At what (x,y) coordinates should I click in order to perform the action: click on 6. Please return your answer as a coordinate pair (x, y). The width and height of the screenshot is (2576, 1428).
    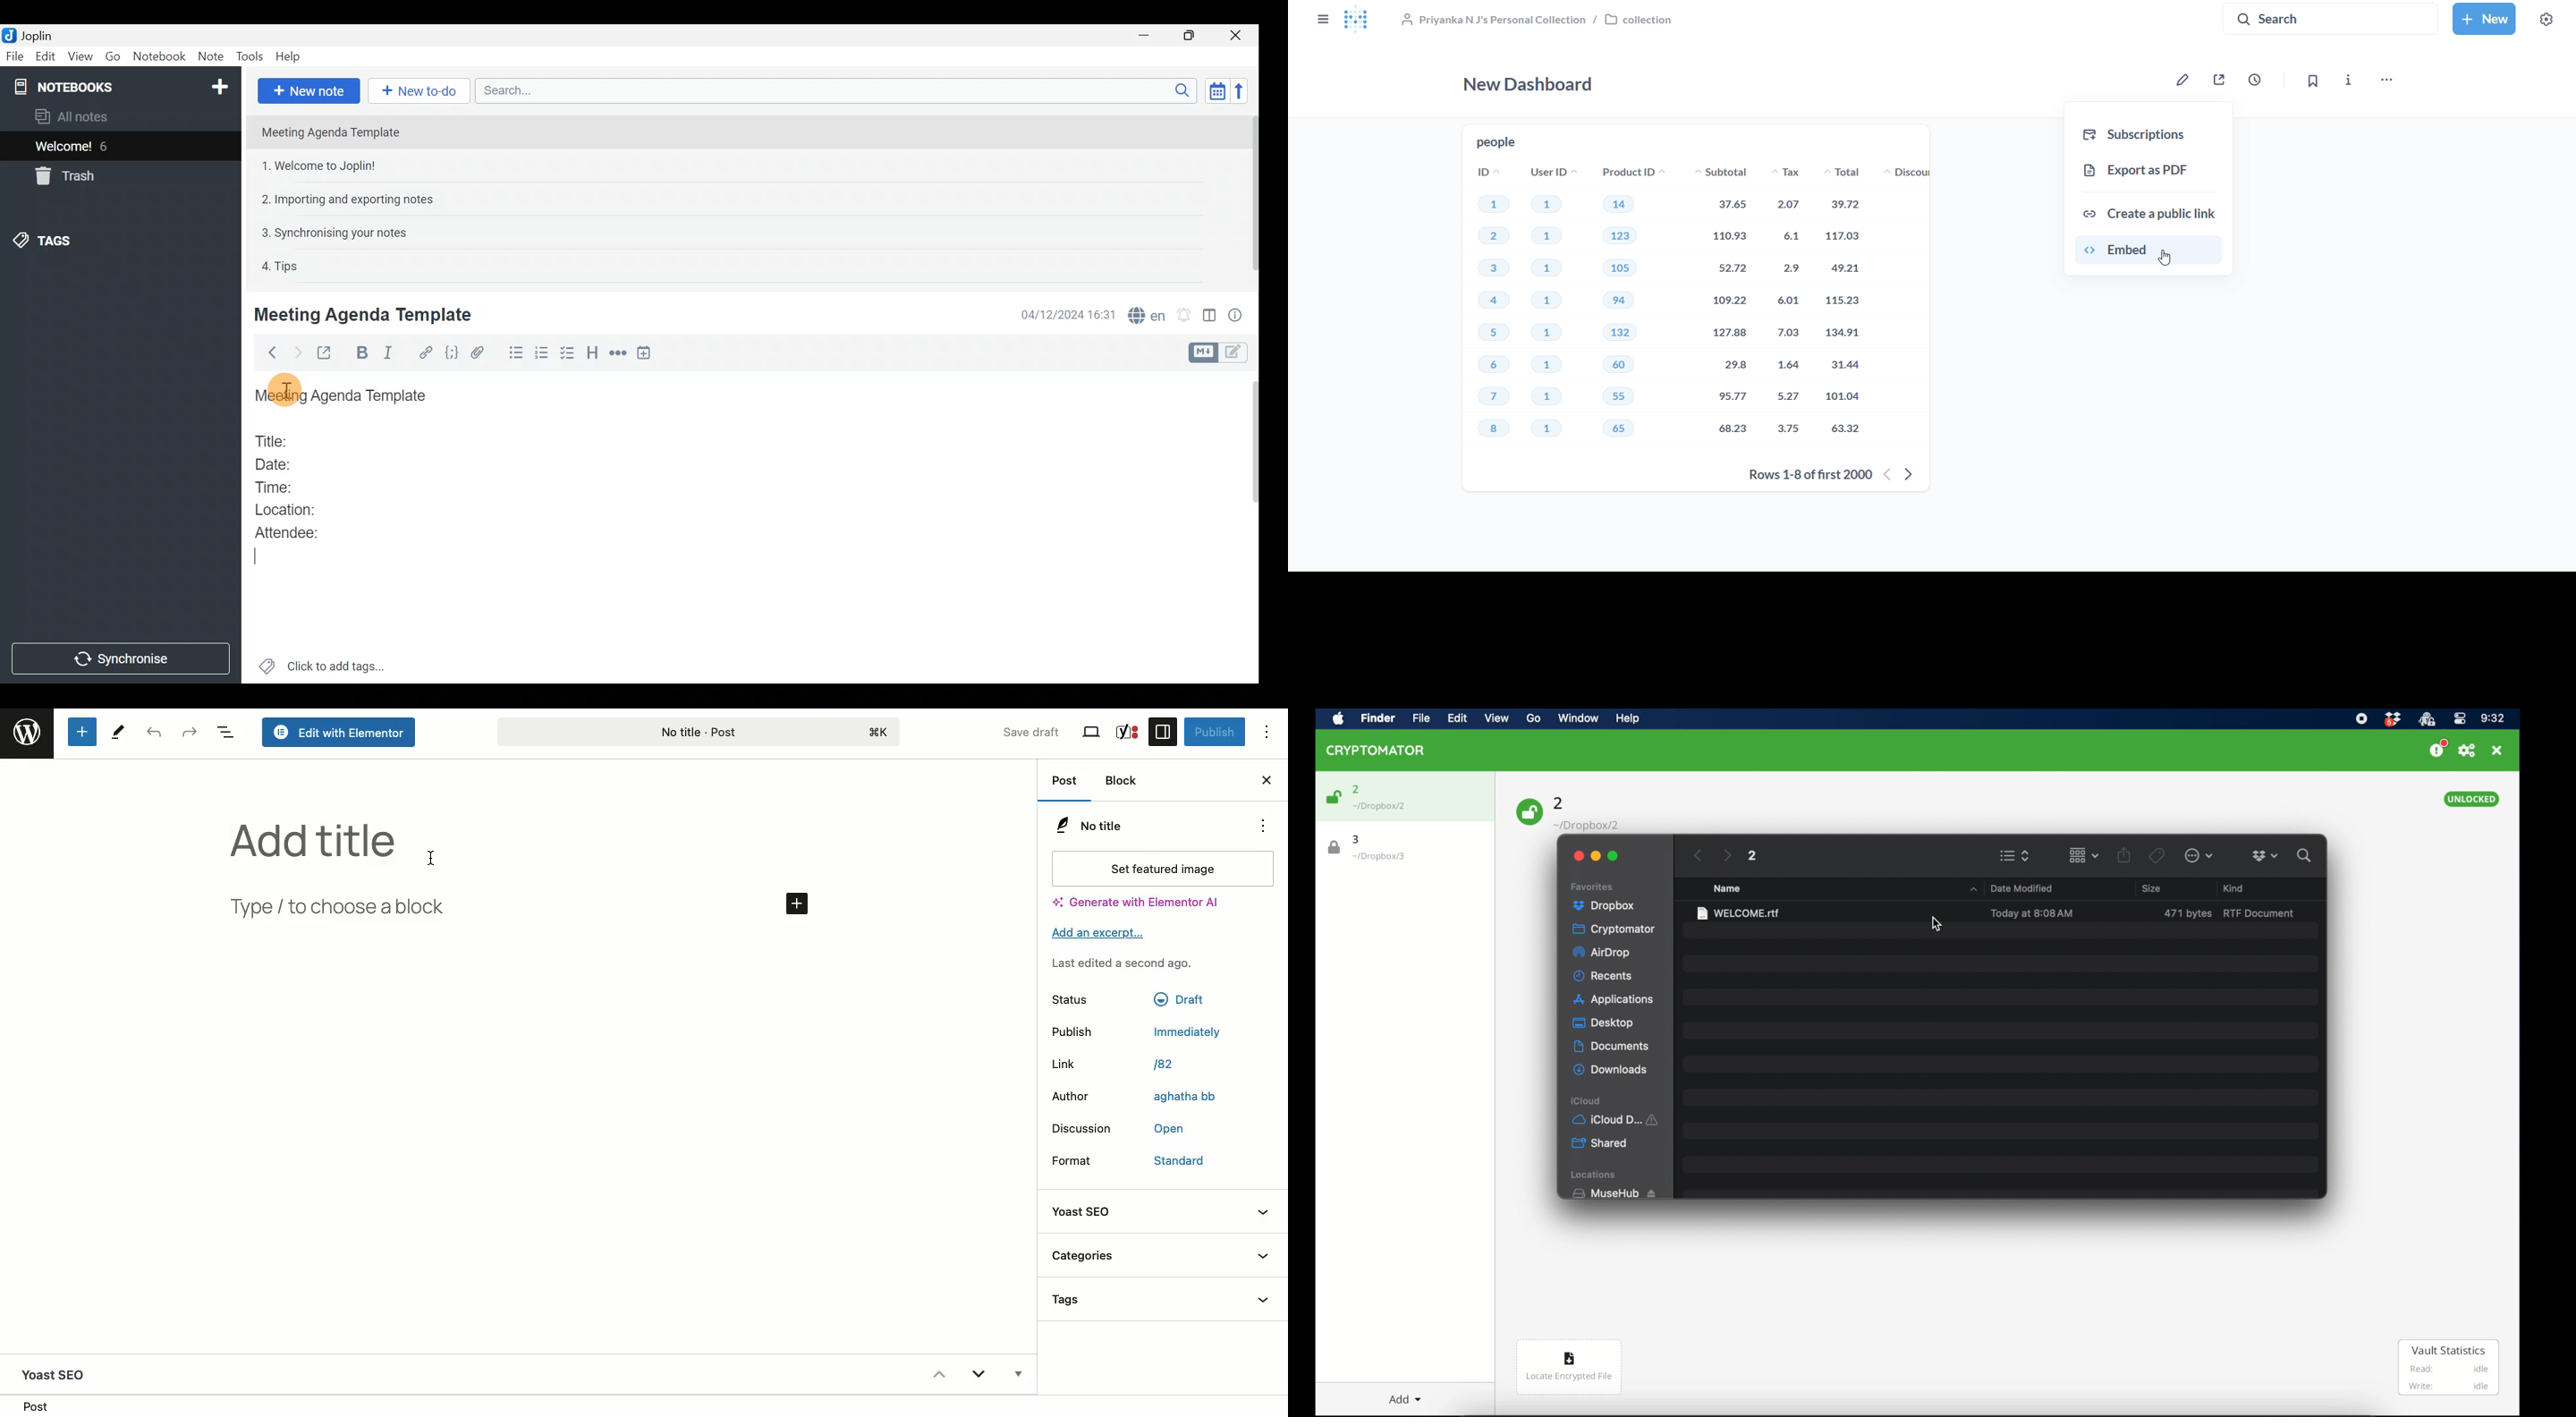
    Looking at the image, I should click on (108, 146).